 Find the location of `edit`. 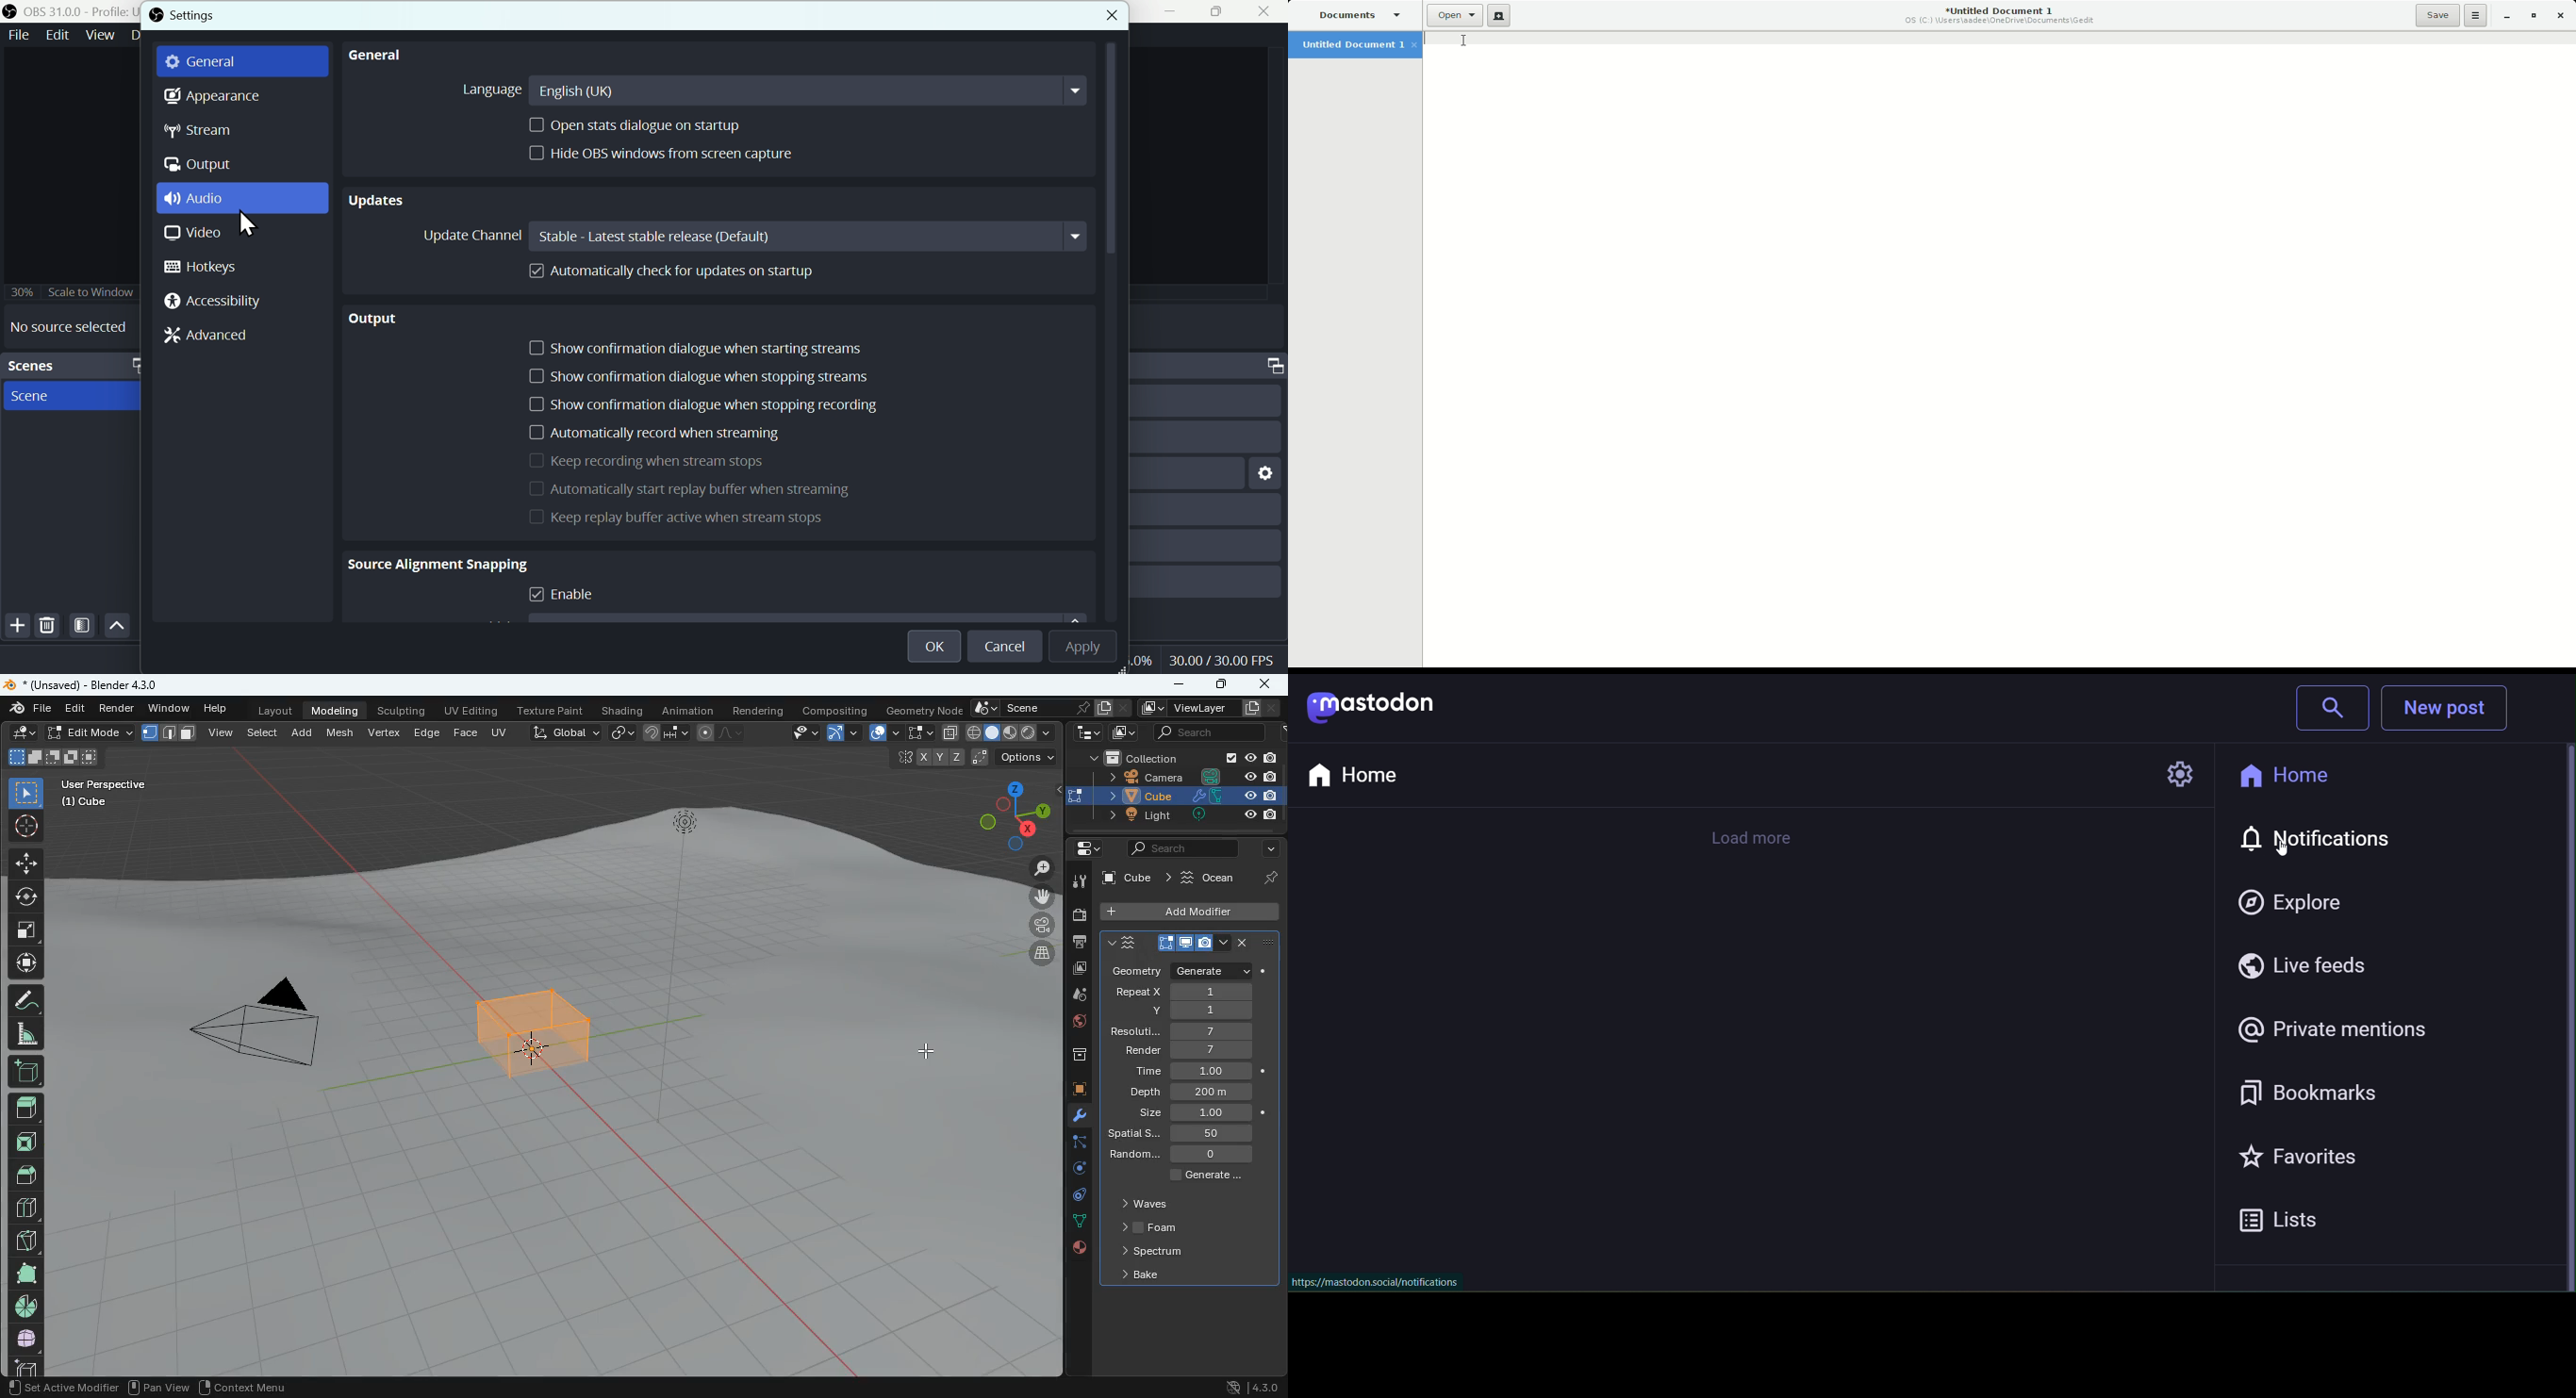

edit is located at coordinates (796, 734).